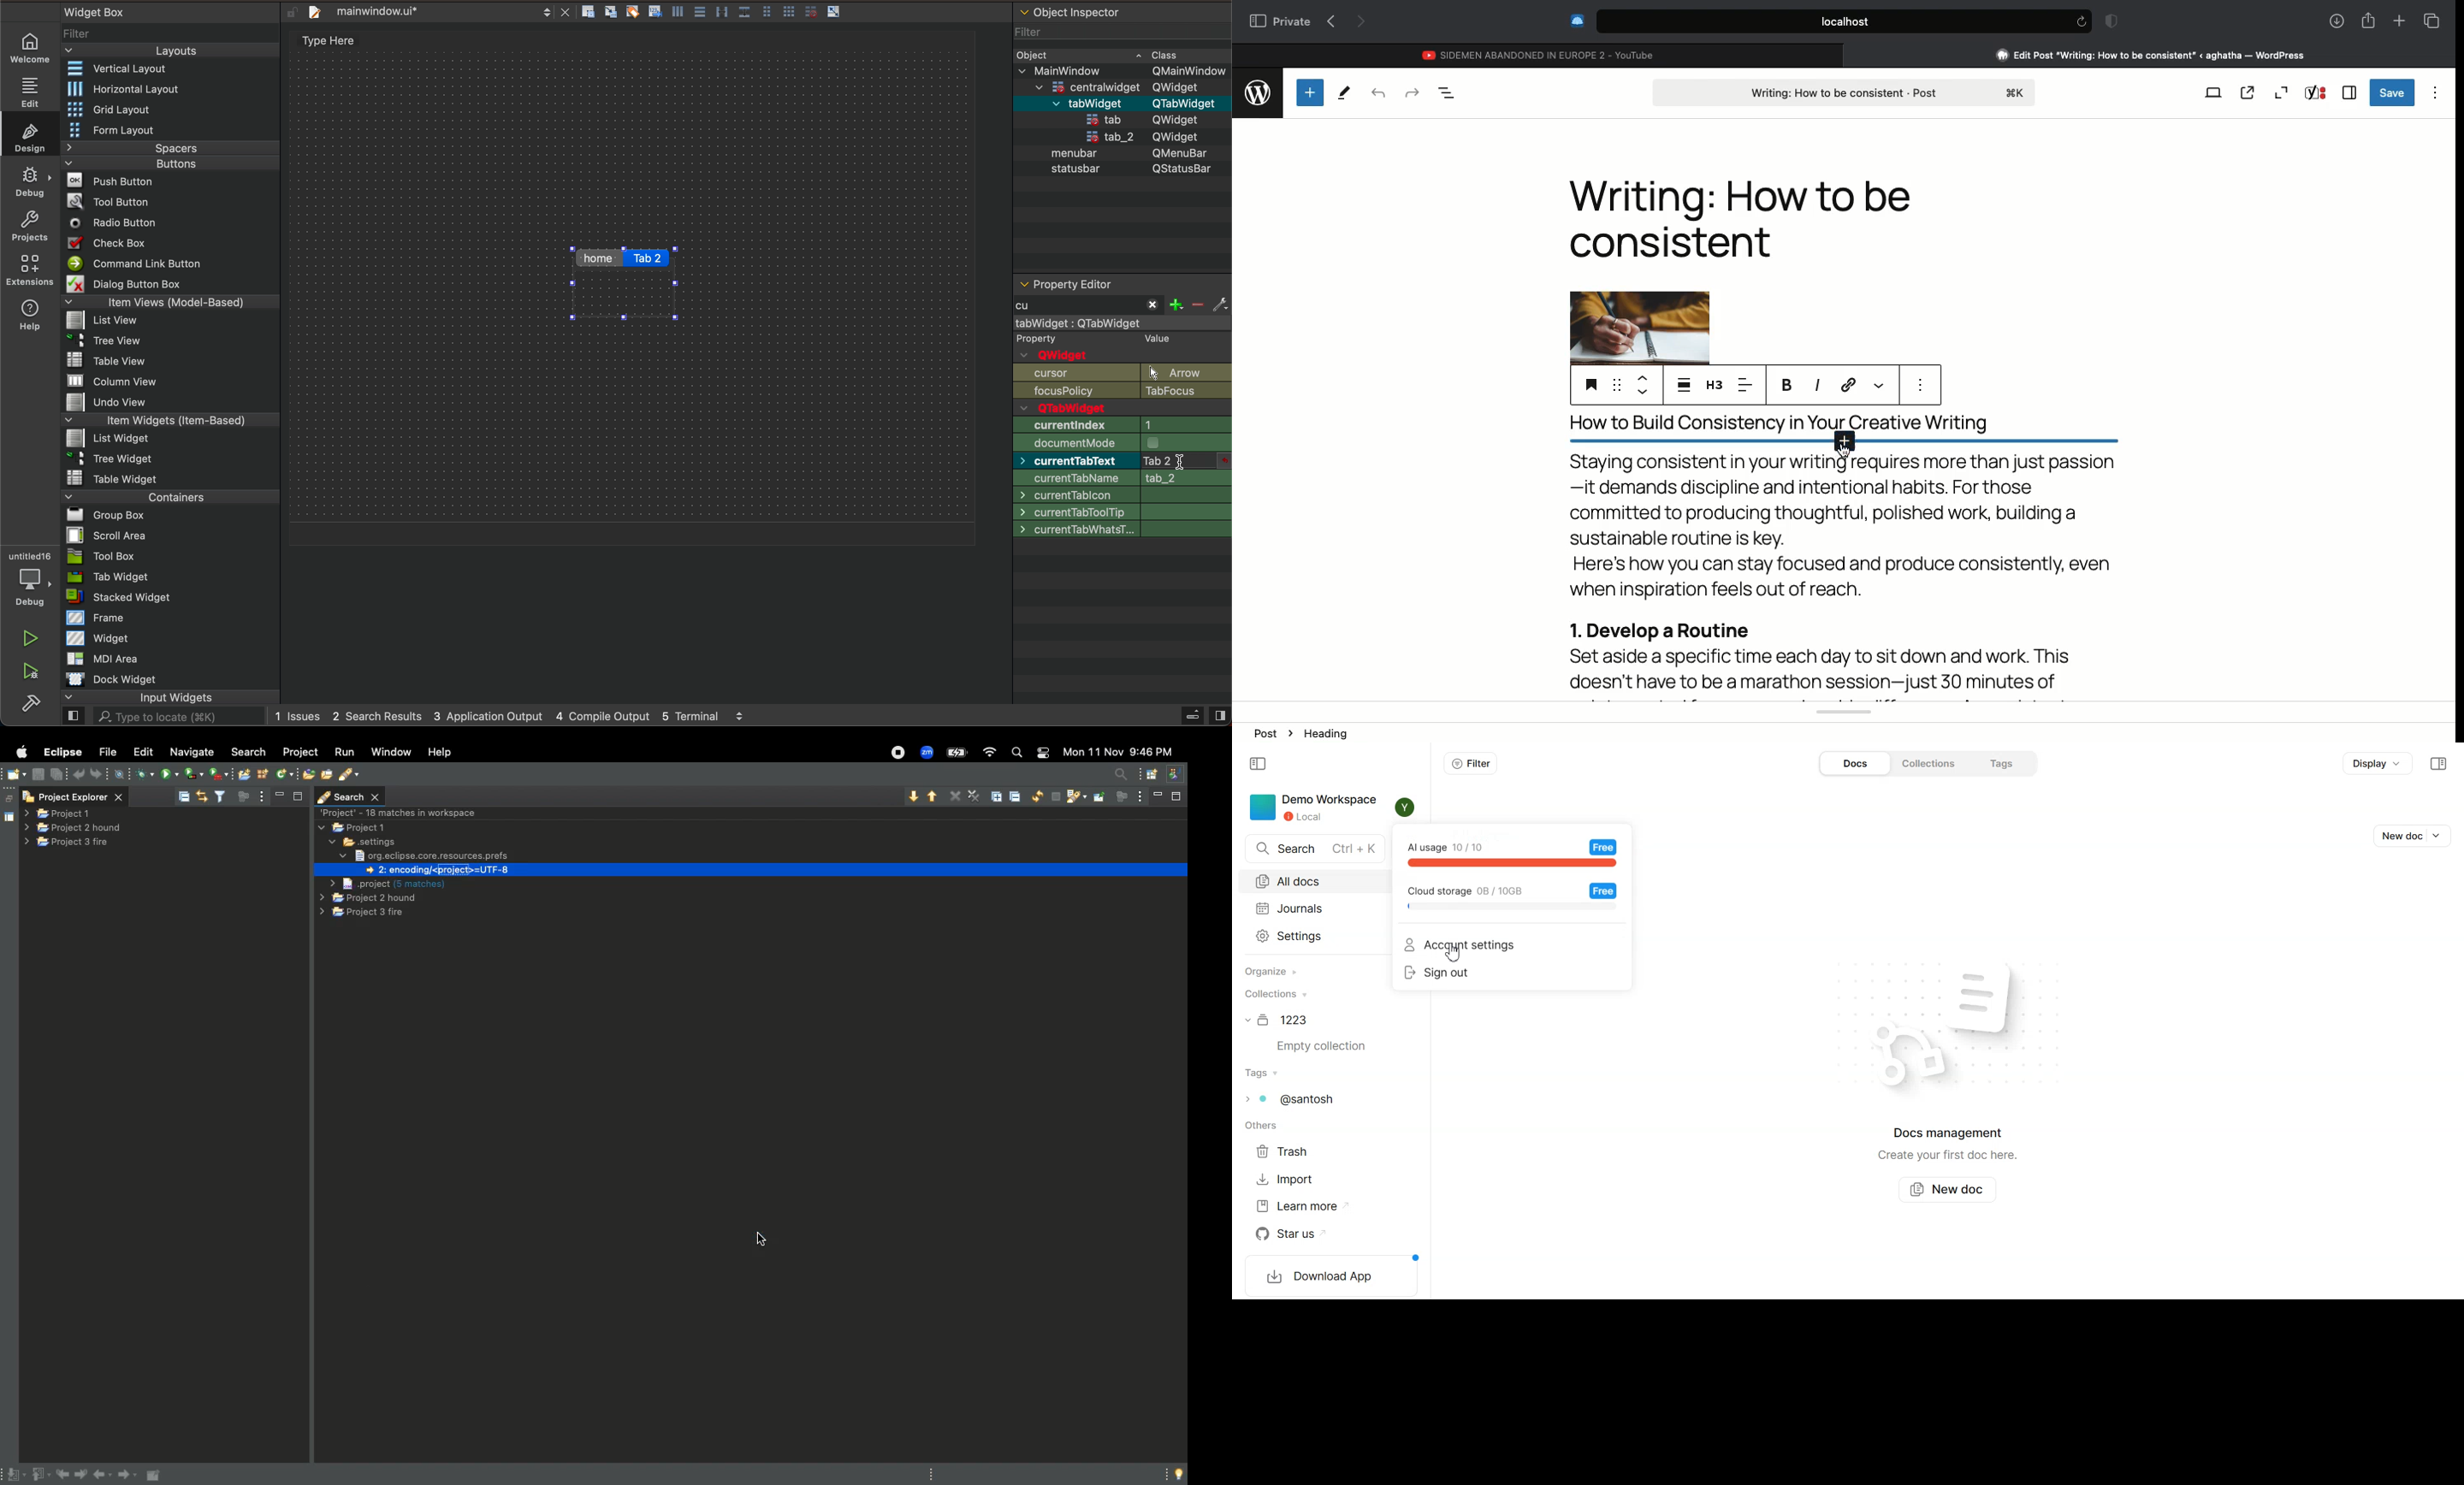 The height and width of the screenshot is (1512, 2464). Describe the element at coordinates (1643, 386) in the screenshot. I see `Move up down` at that location.